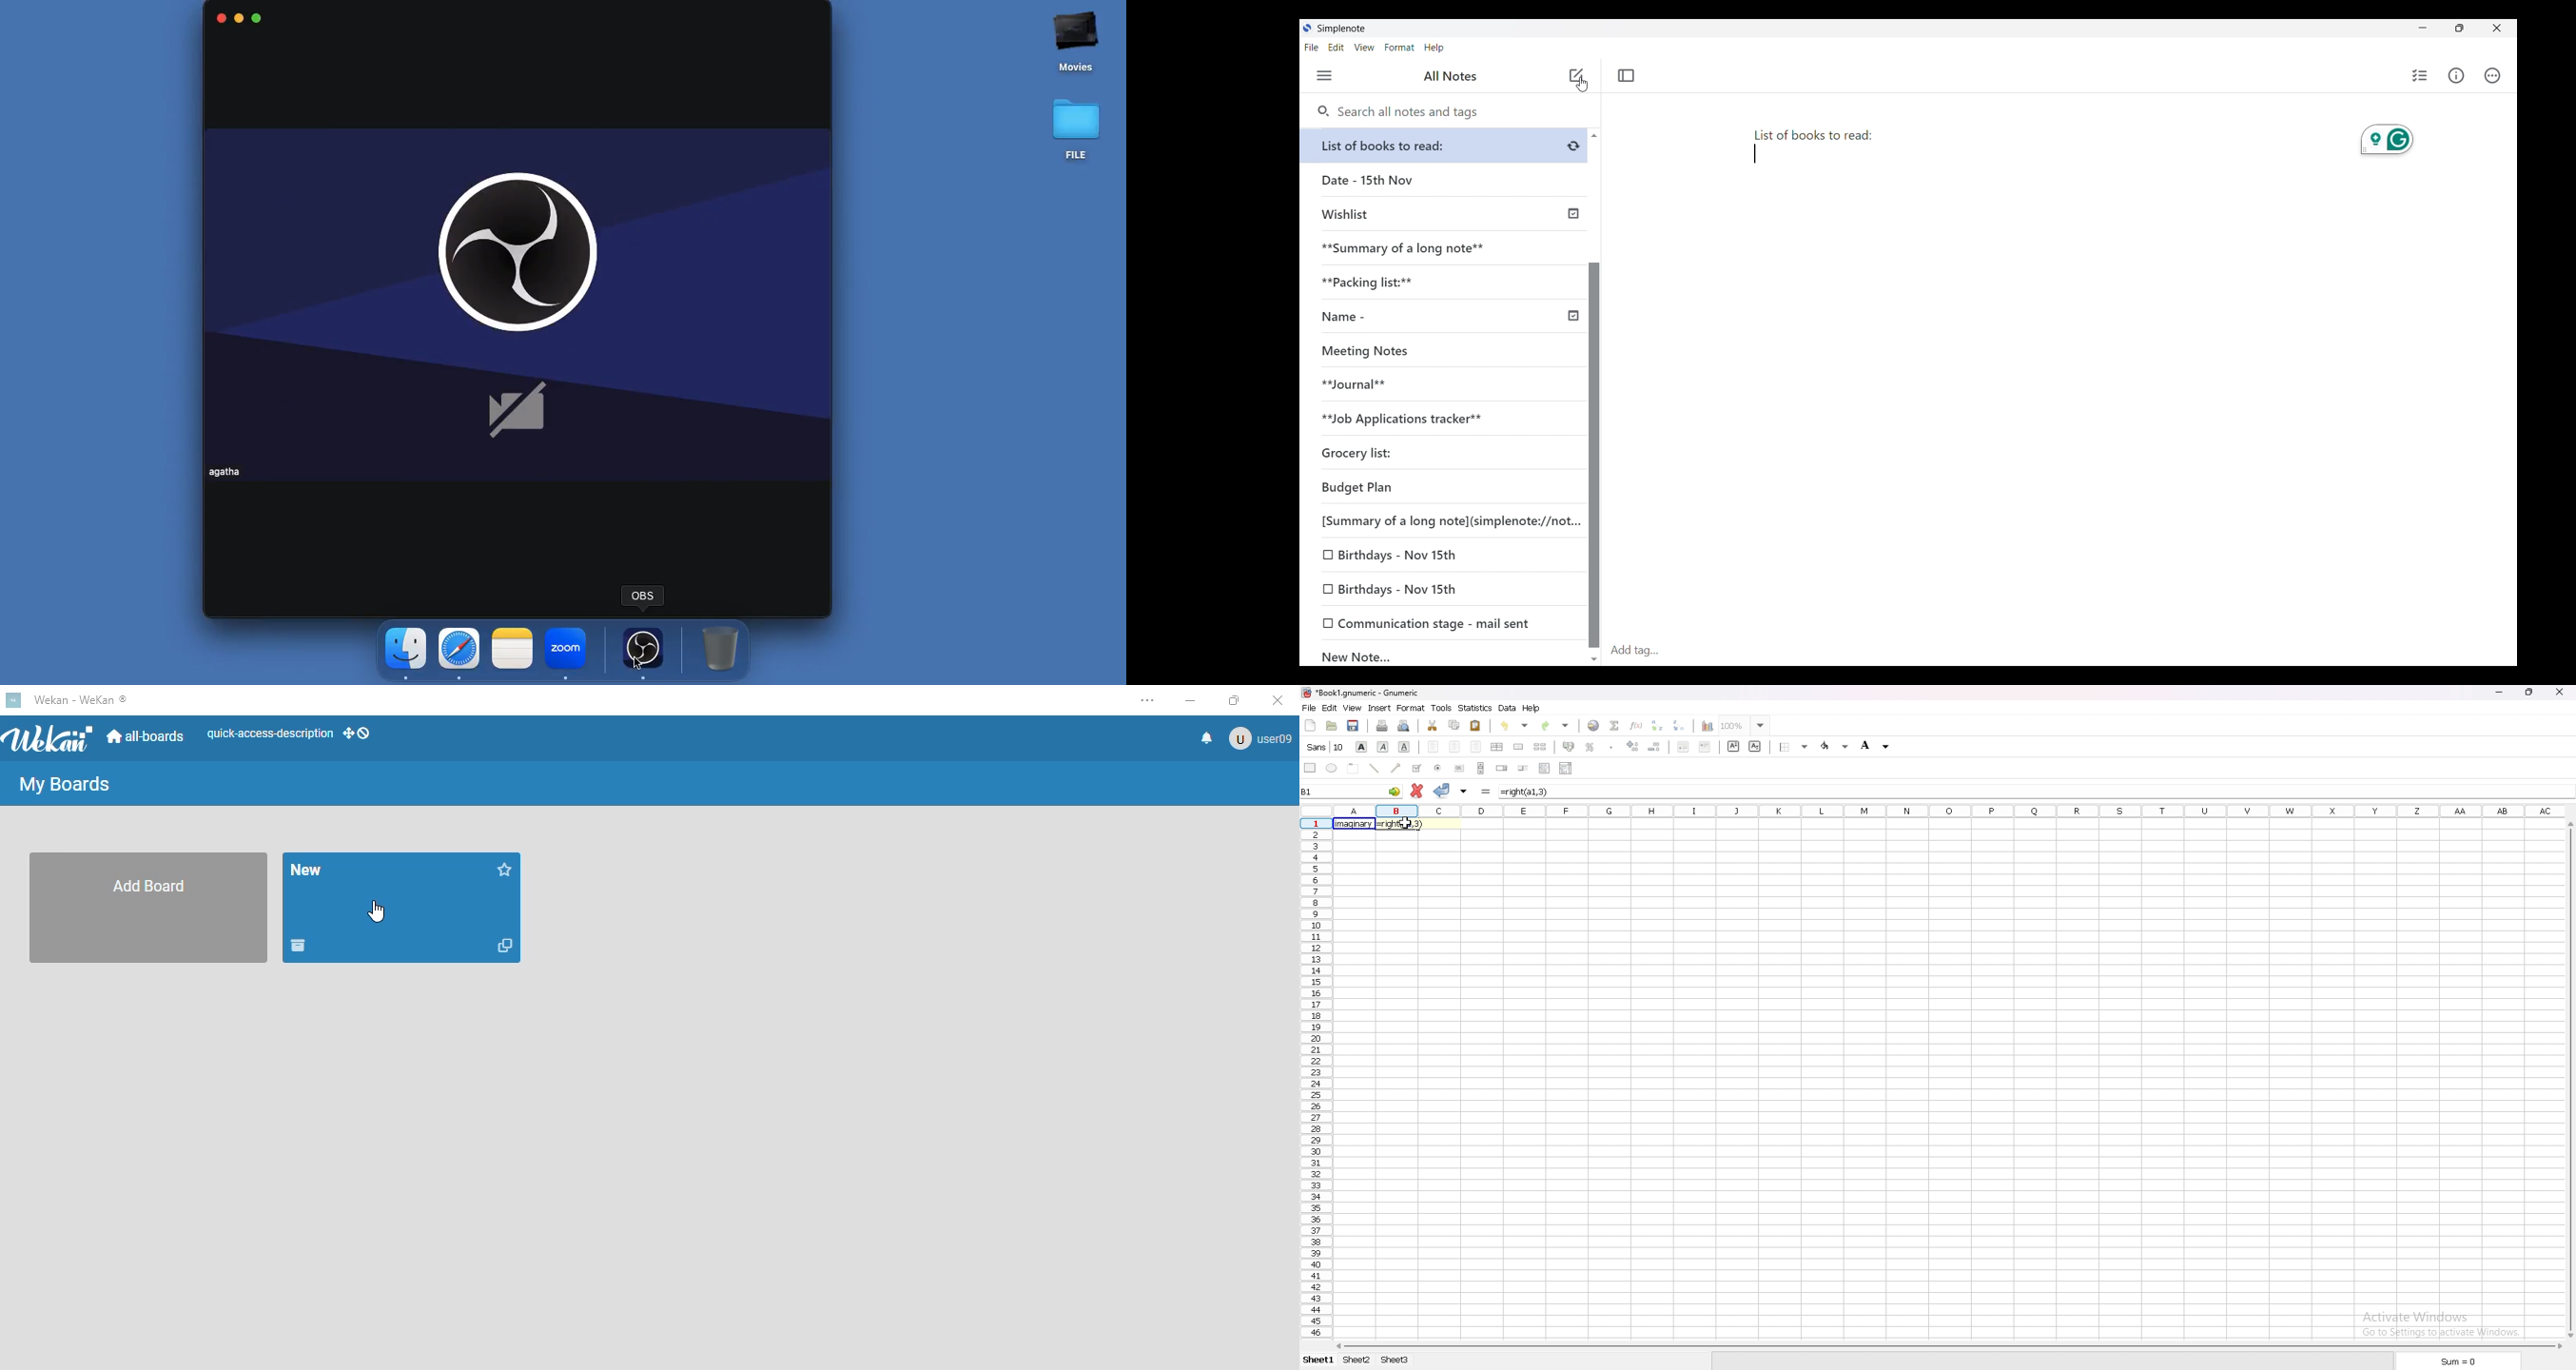 The image size is (2576, 1372). Describe the element at coordinates (1502, 768) in the screenshot. I see `spin button` at that location.